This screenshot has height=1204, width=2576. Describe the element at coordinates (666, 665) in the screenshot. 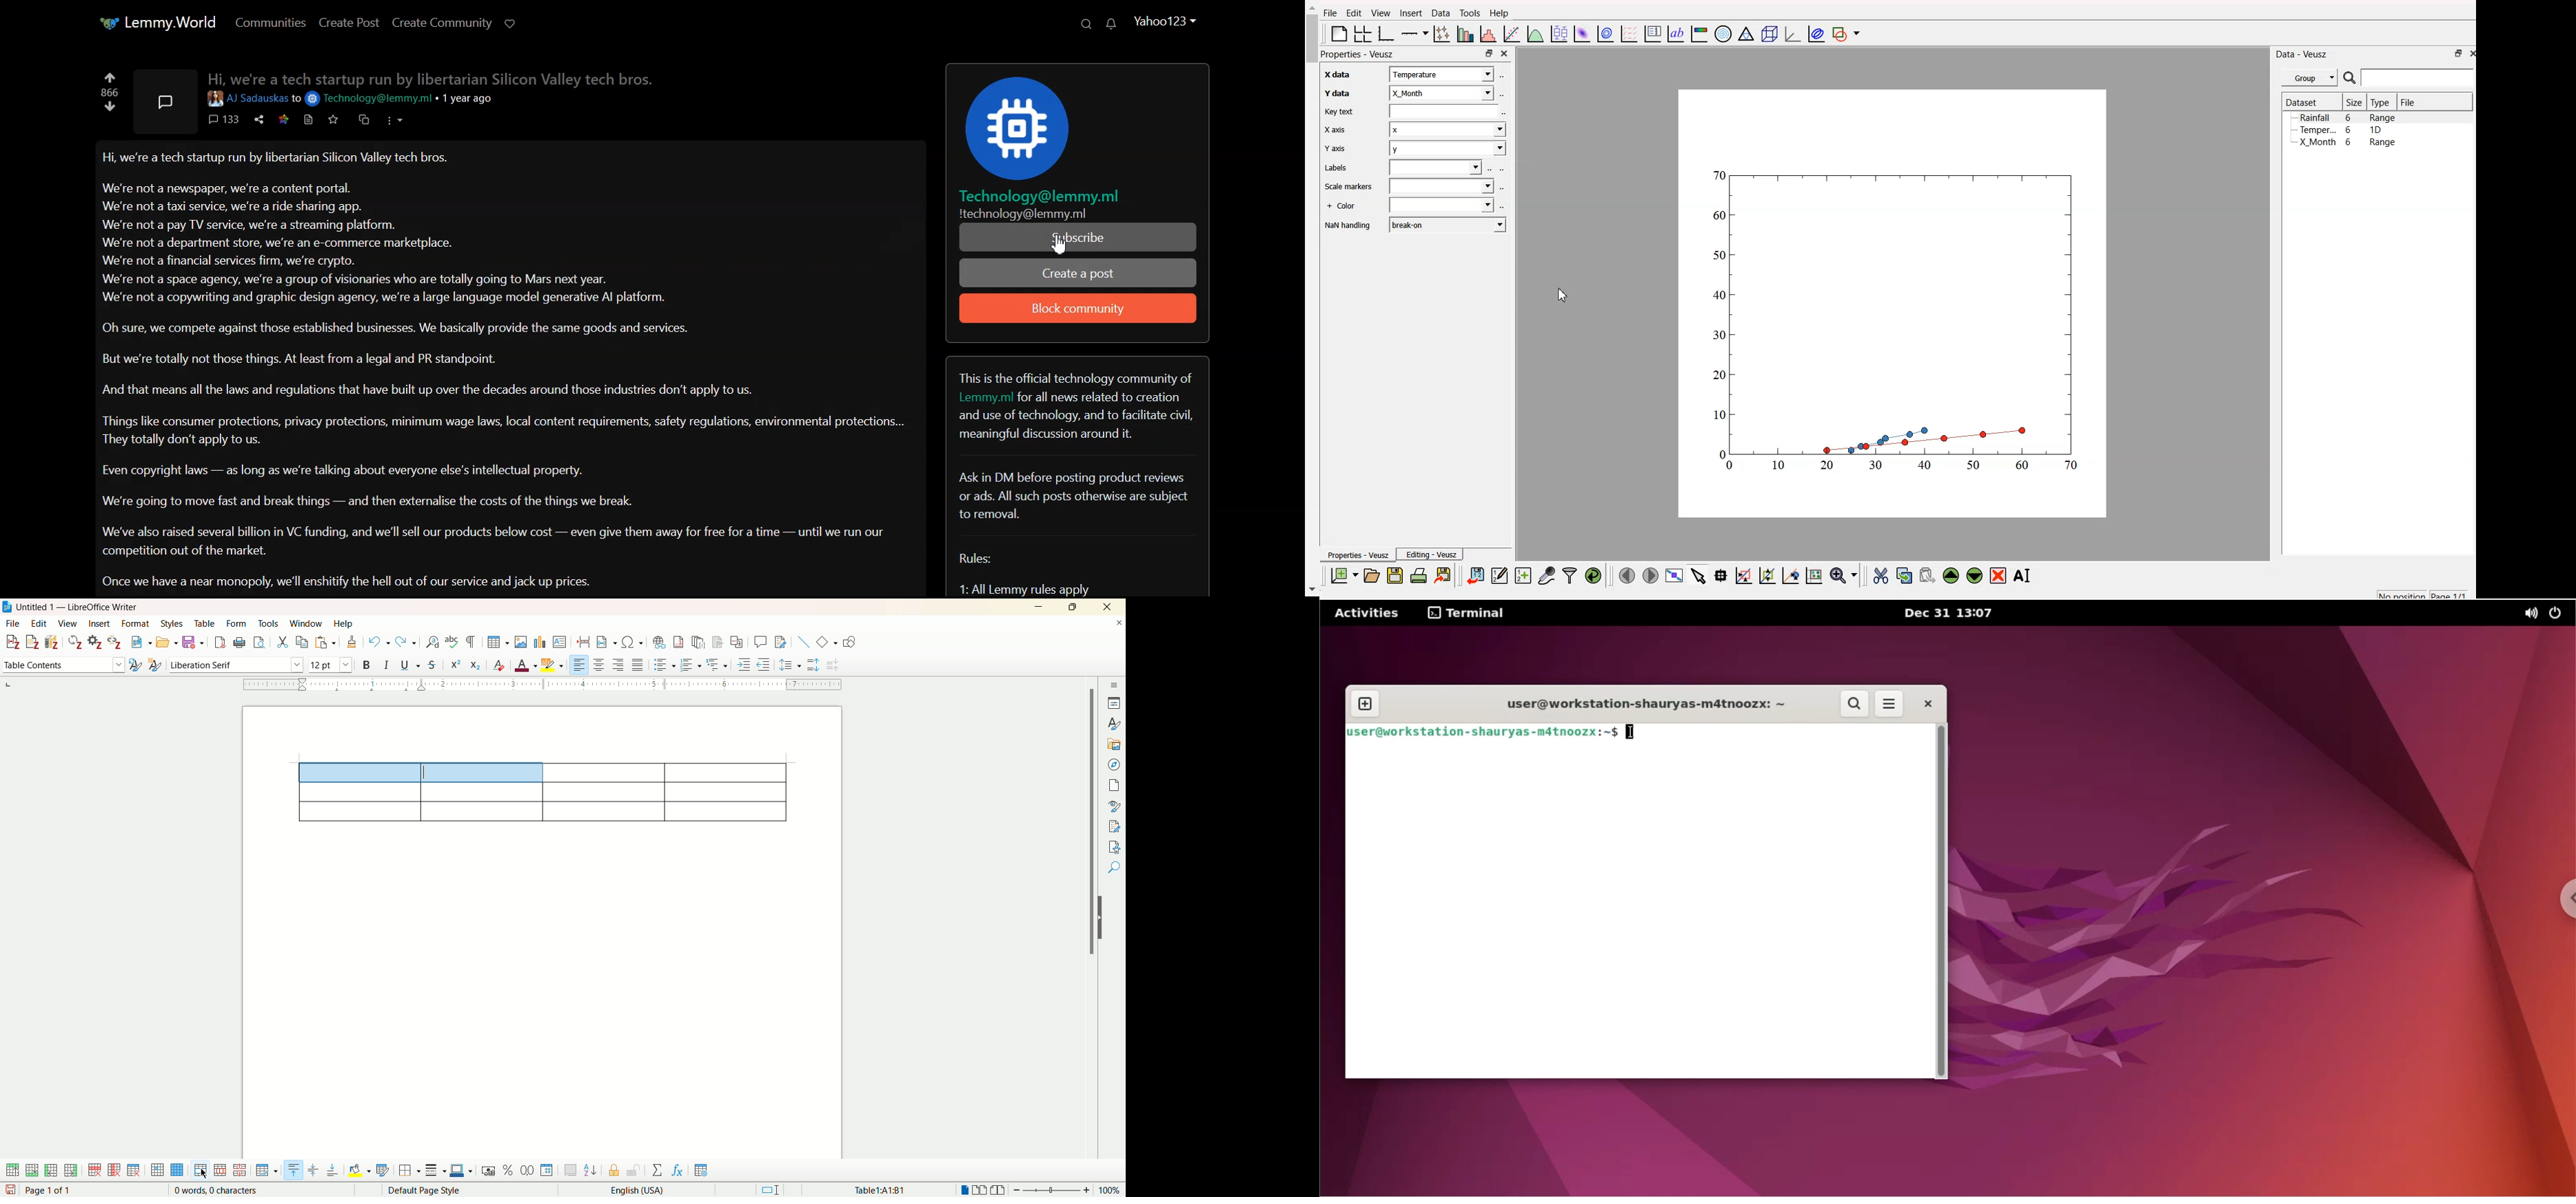

I see `unordered list` at that location.